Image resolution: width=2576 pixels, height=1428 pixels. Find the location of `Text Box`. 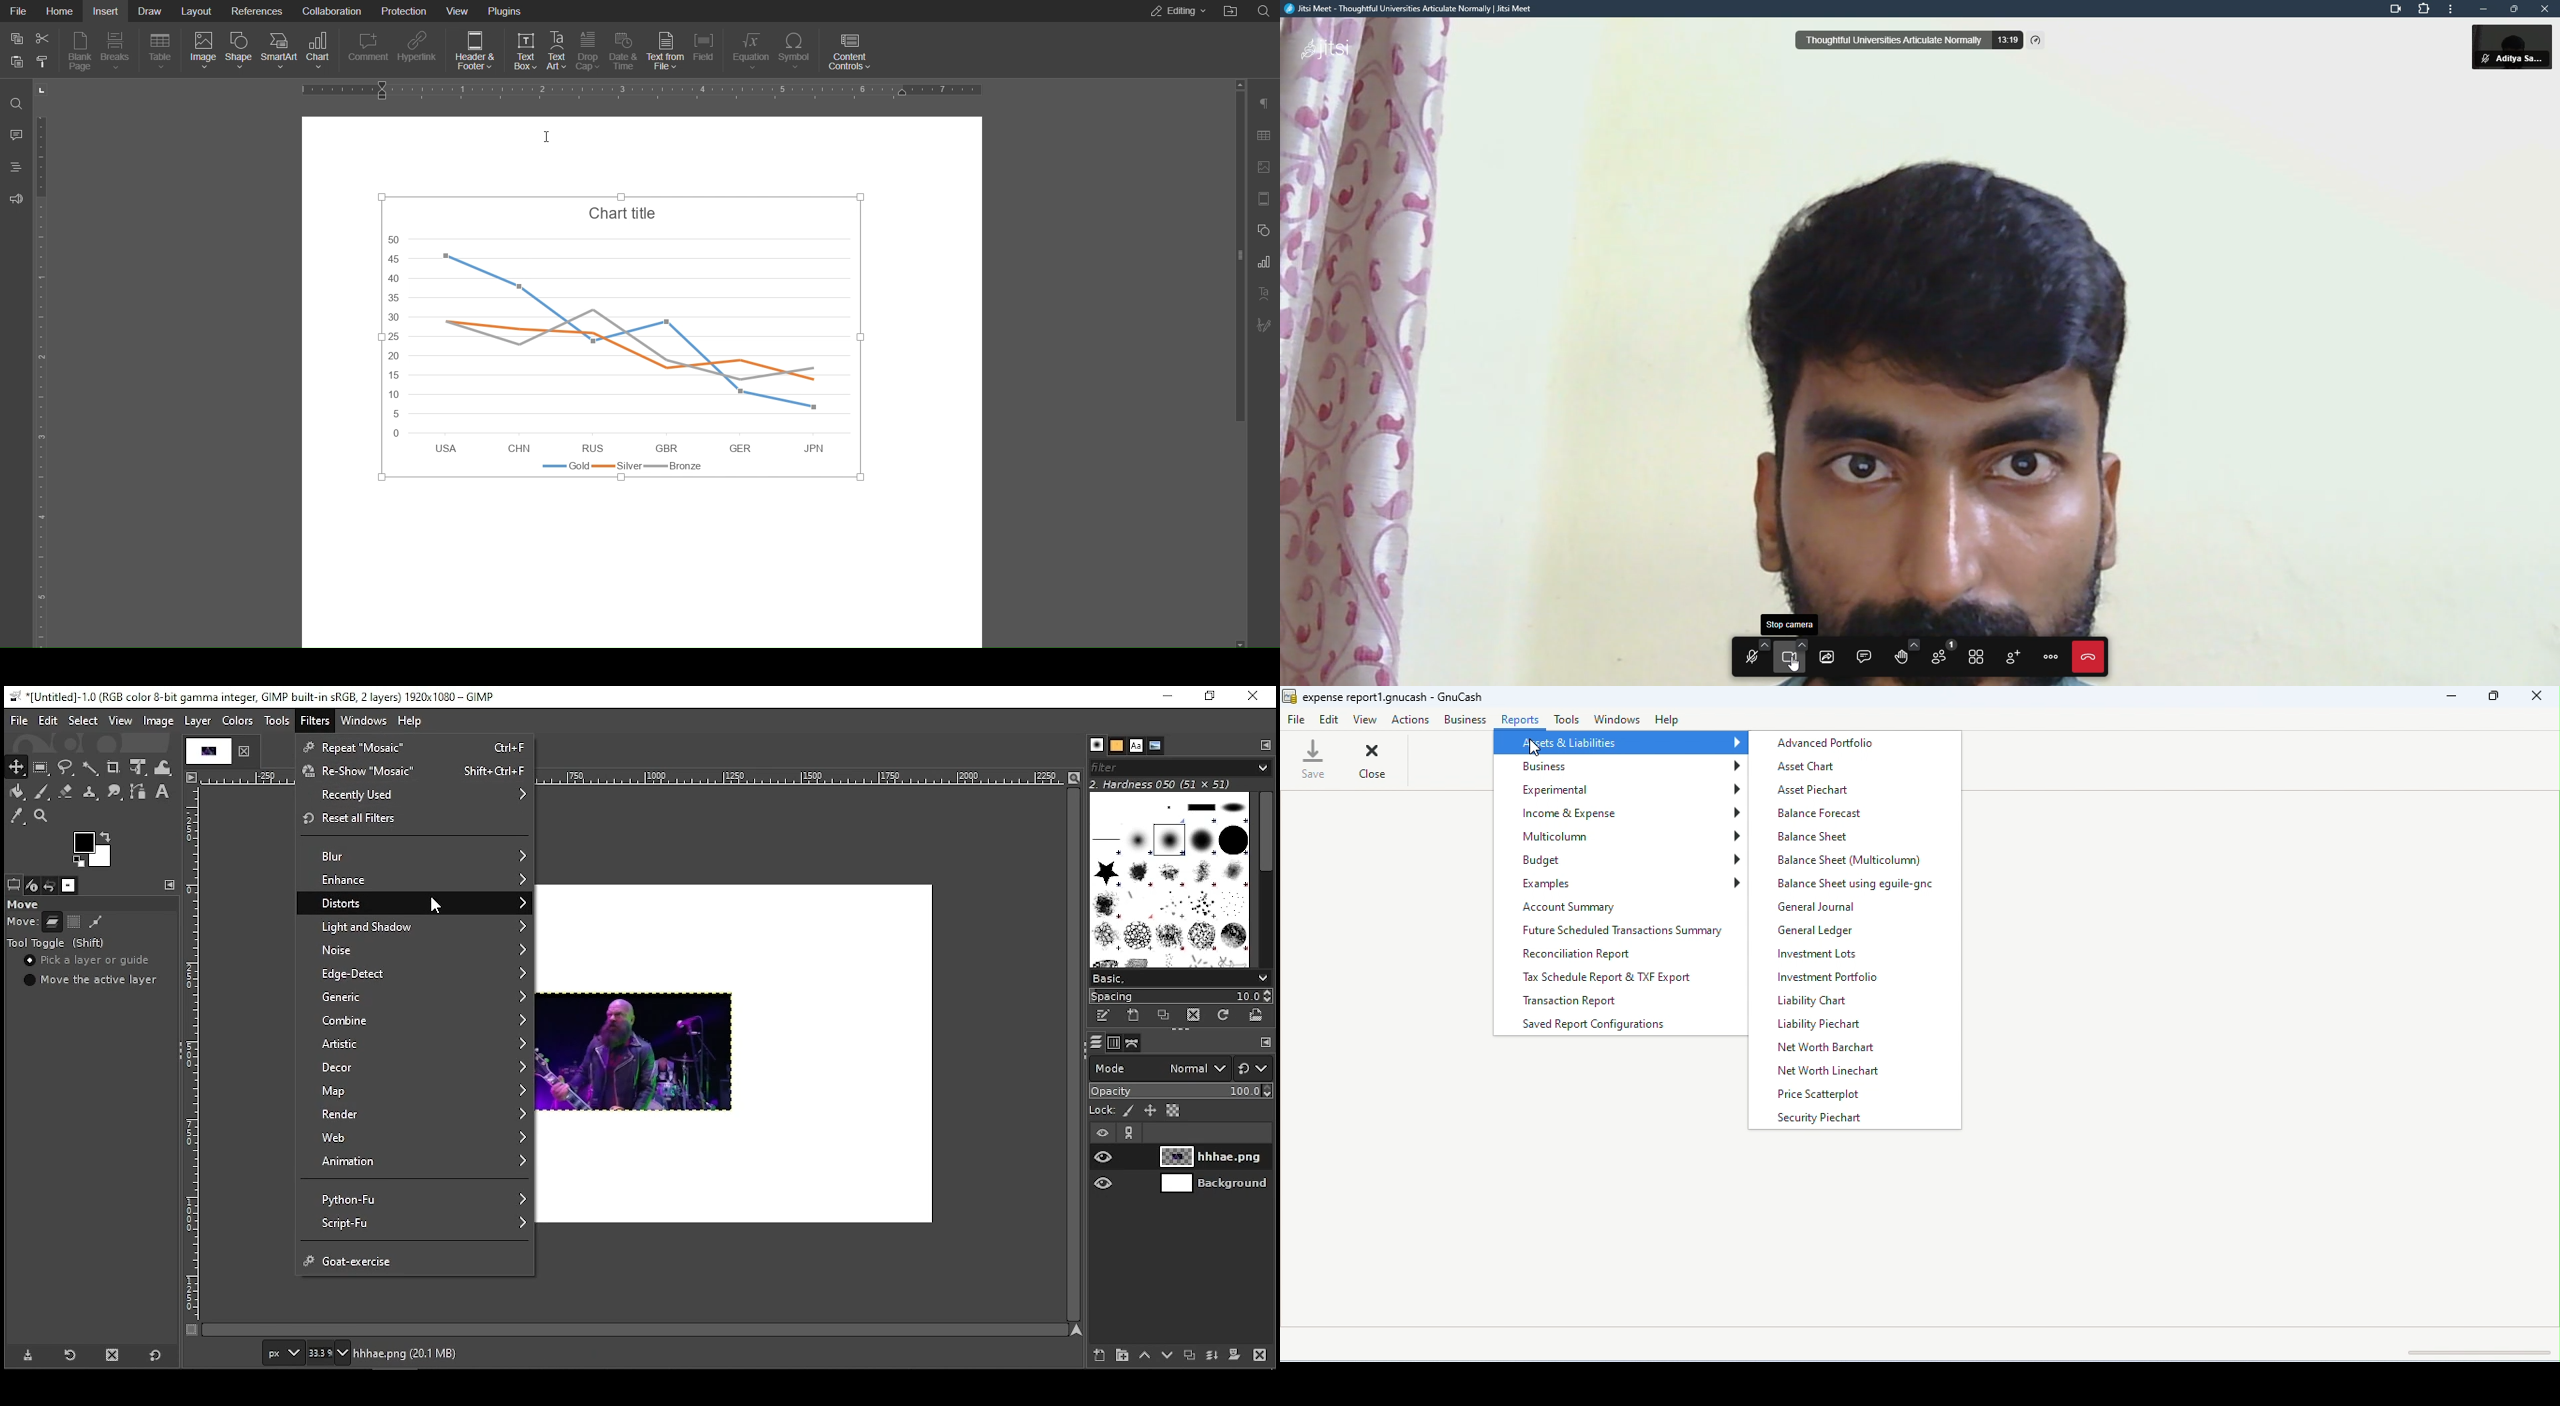

Text Box is located at coordinates (523, 49).